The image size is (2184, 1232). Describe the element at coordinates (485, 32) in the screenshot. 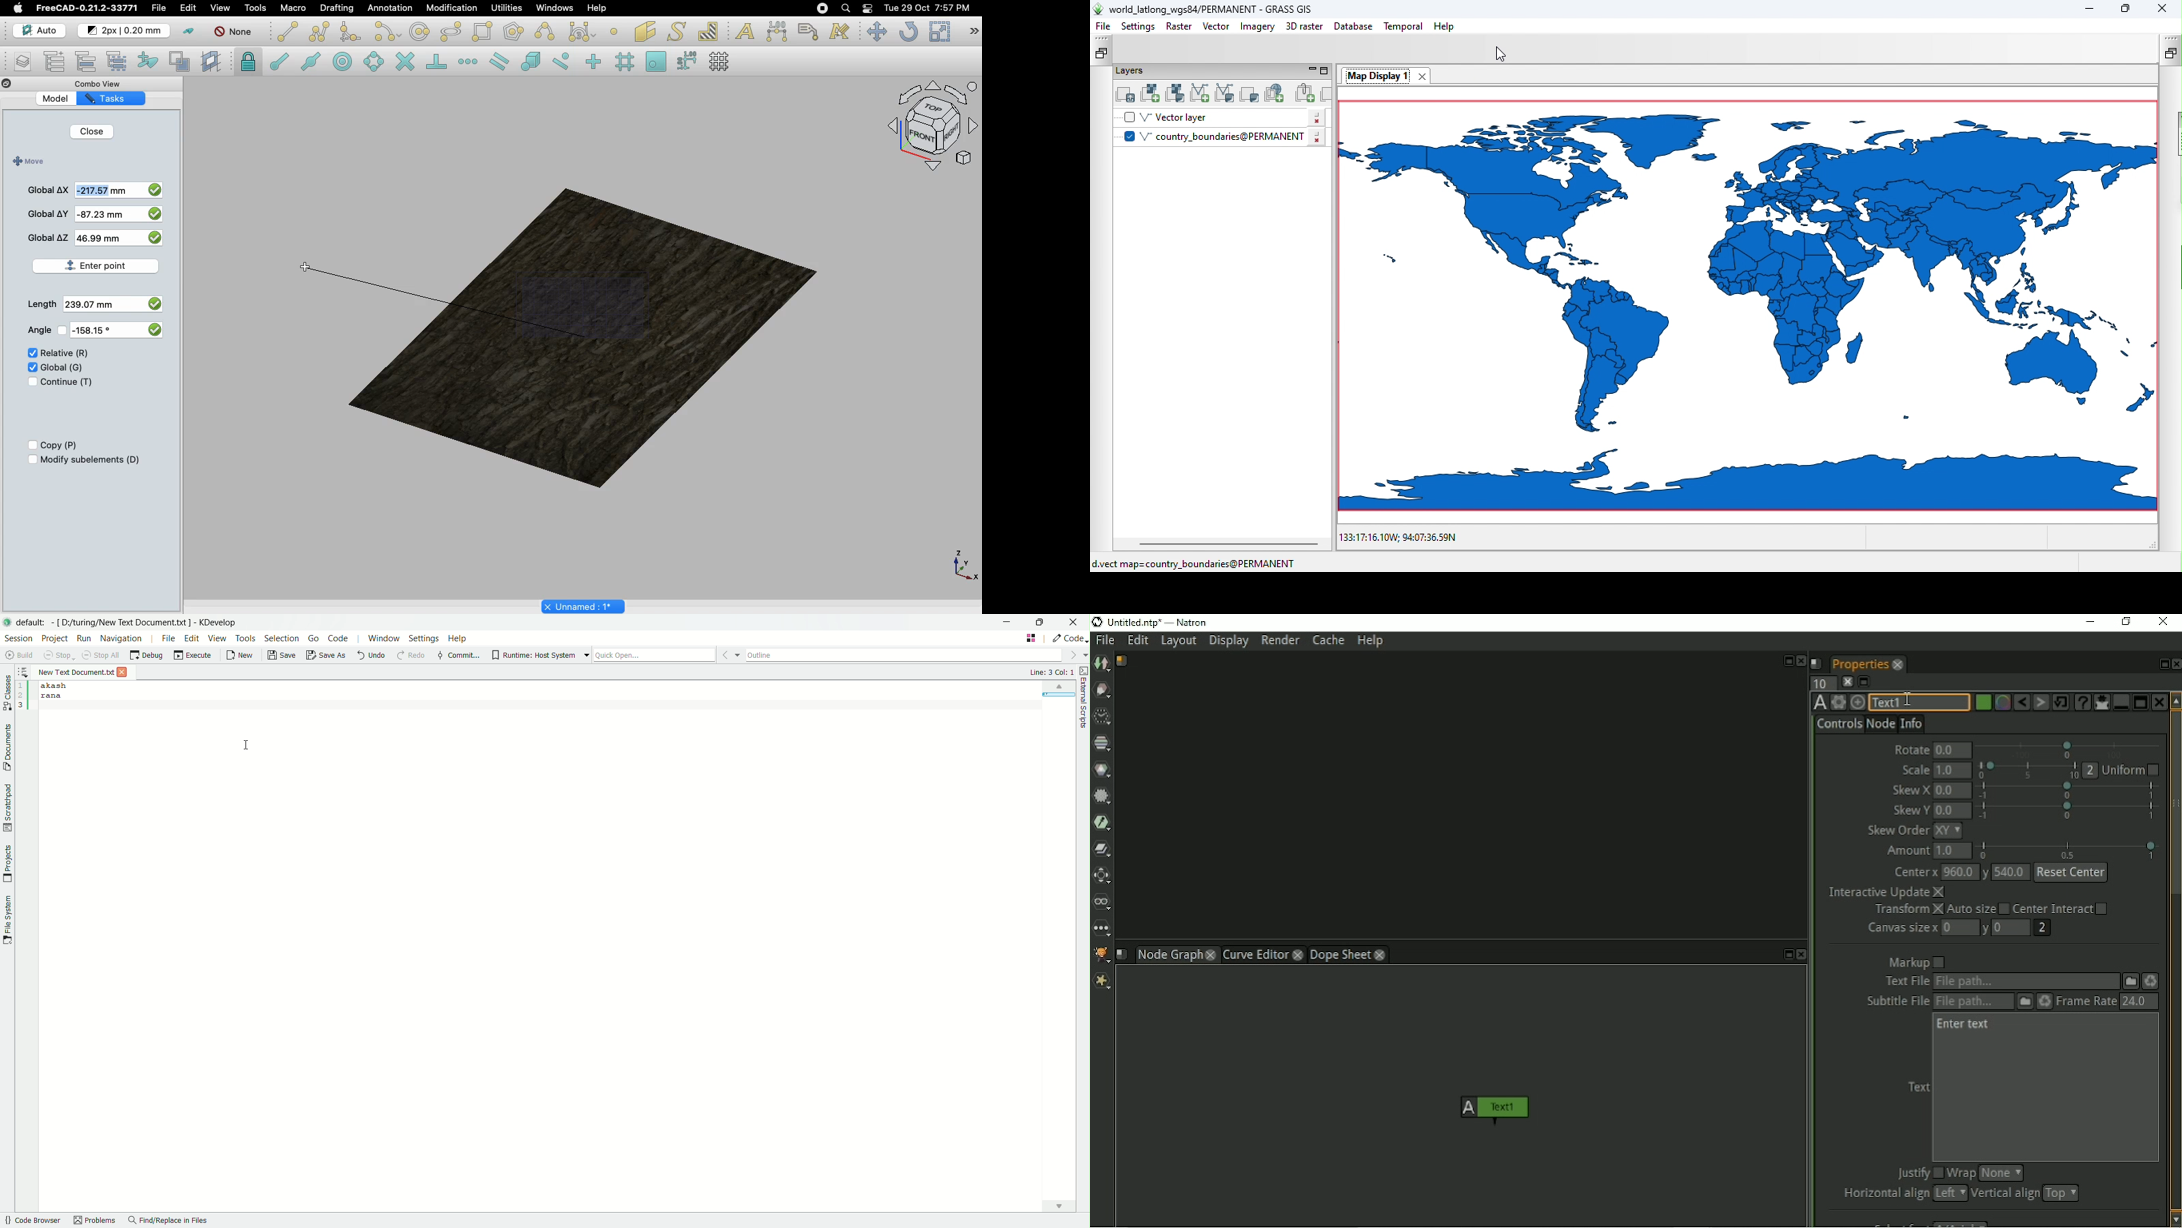

I see `Rectangle` at that location.